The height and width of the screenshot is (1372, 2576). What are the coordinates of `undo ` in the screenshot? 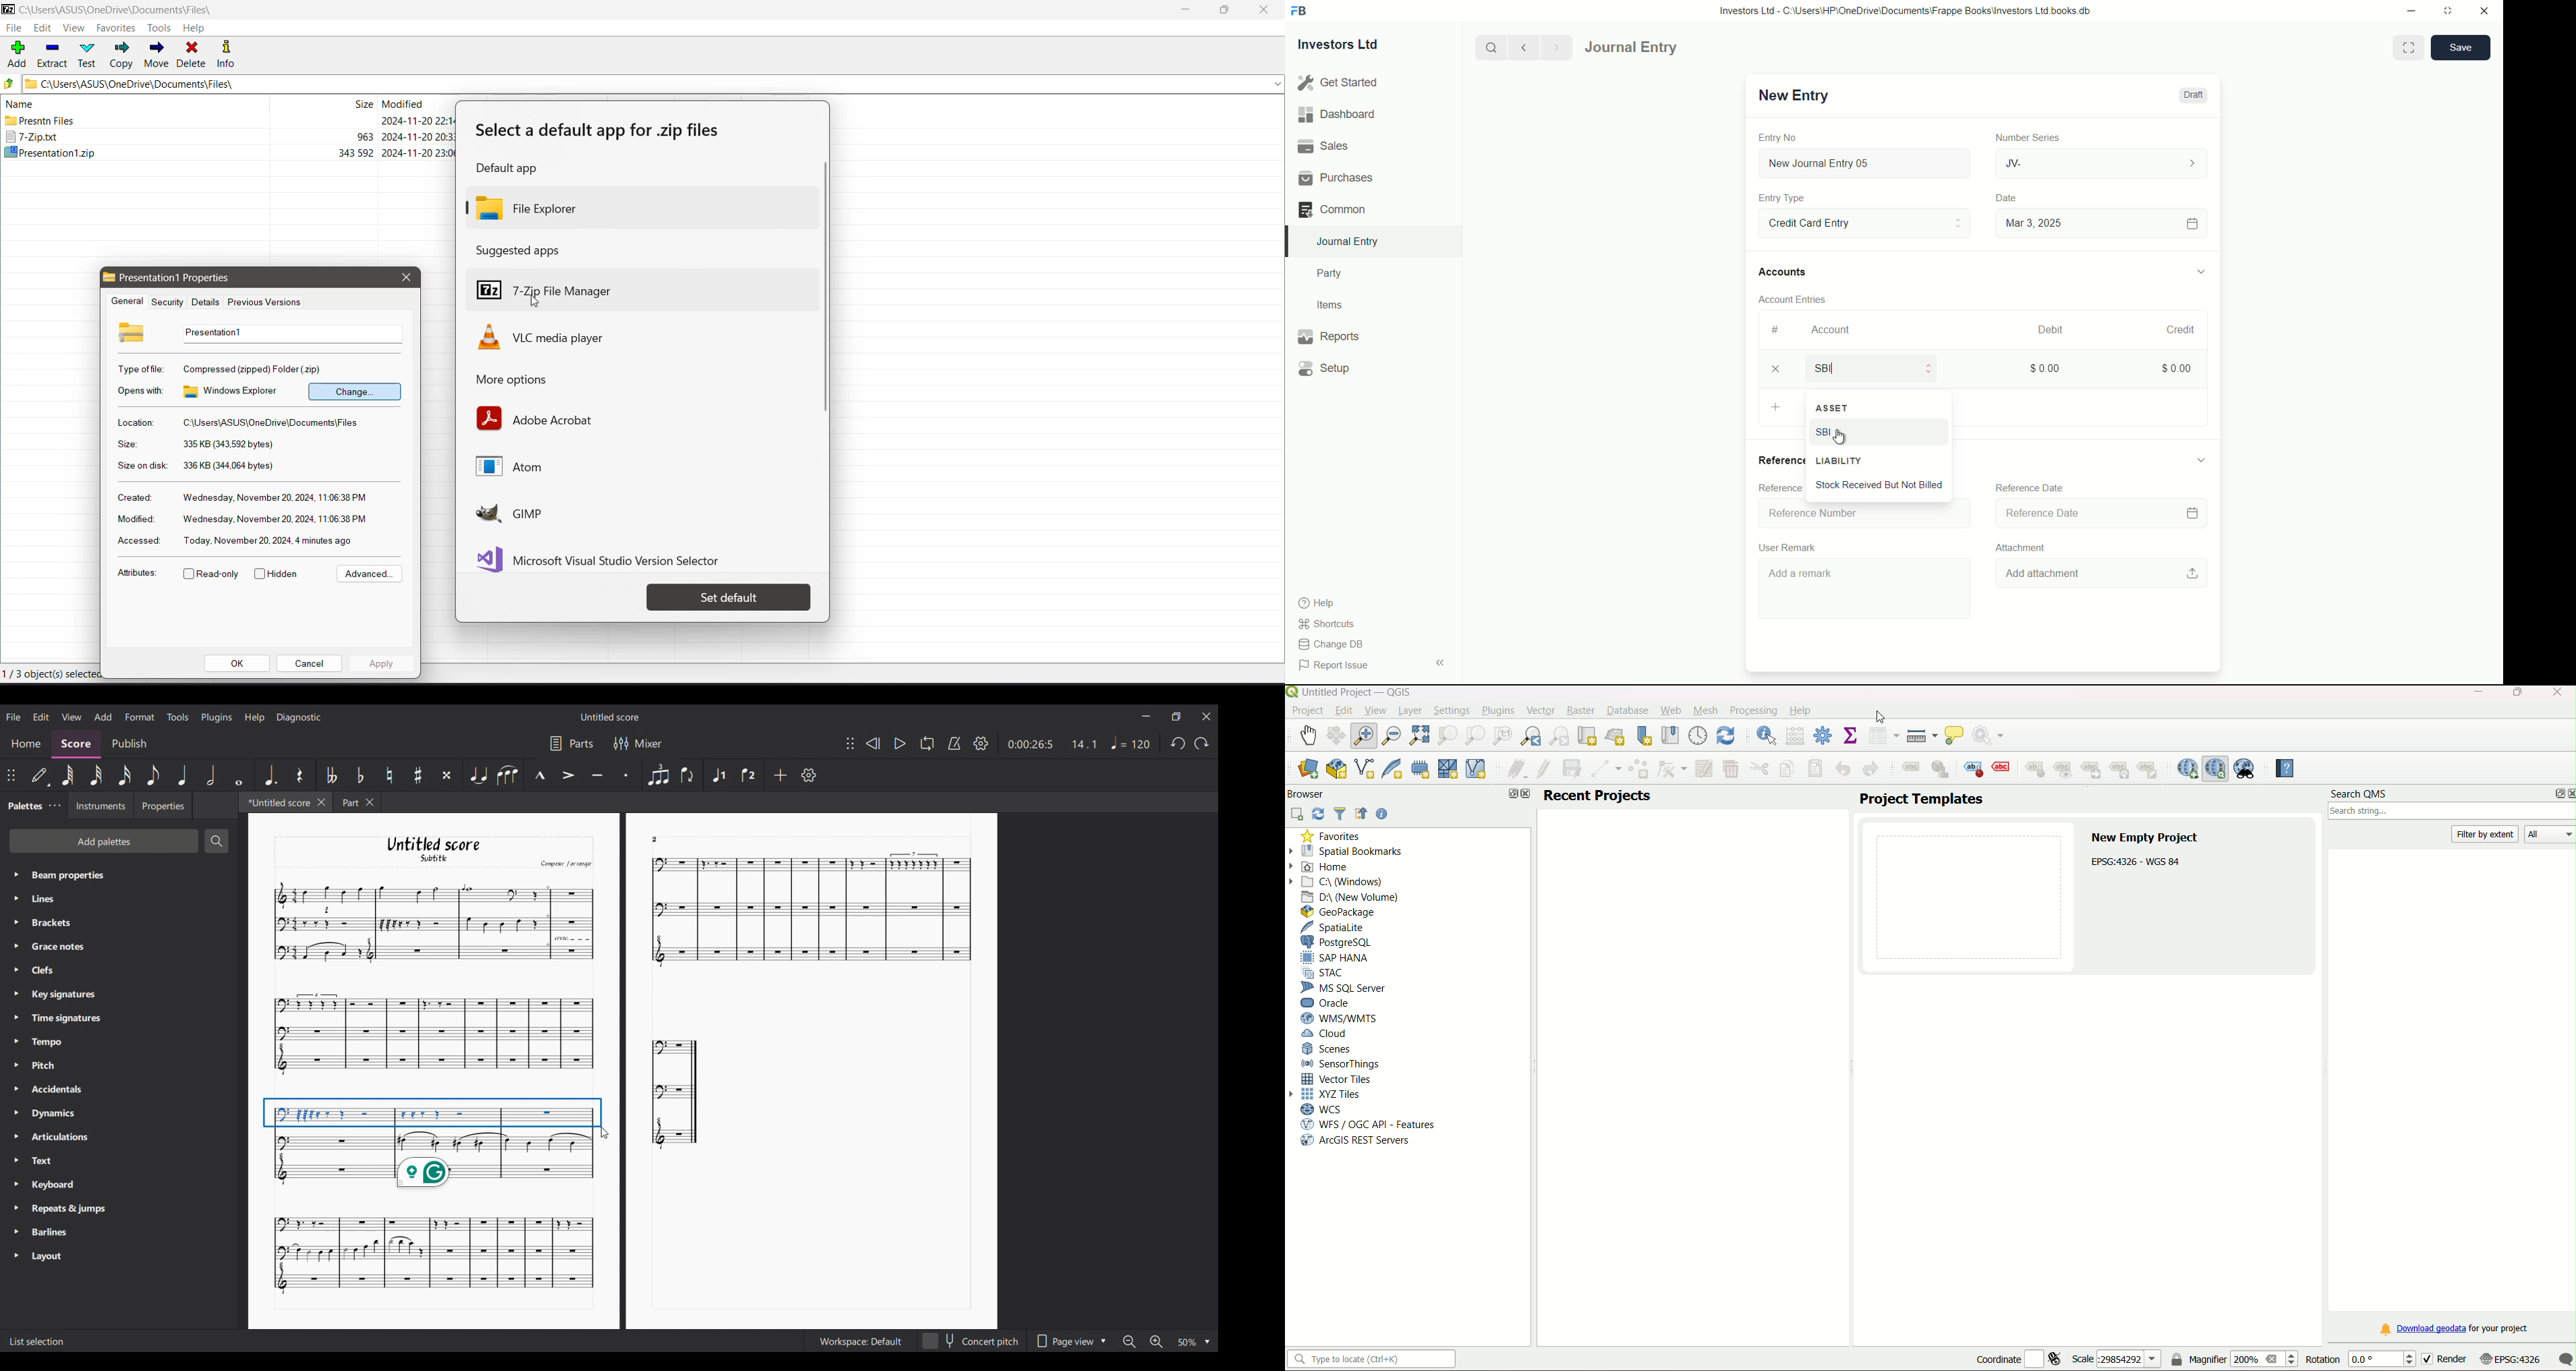 It's located at (1844, 768).